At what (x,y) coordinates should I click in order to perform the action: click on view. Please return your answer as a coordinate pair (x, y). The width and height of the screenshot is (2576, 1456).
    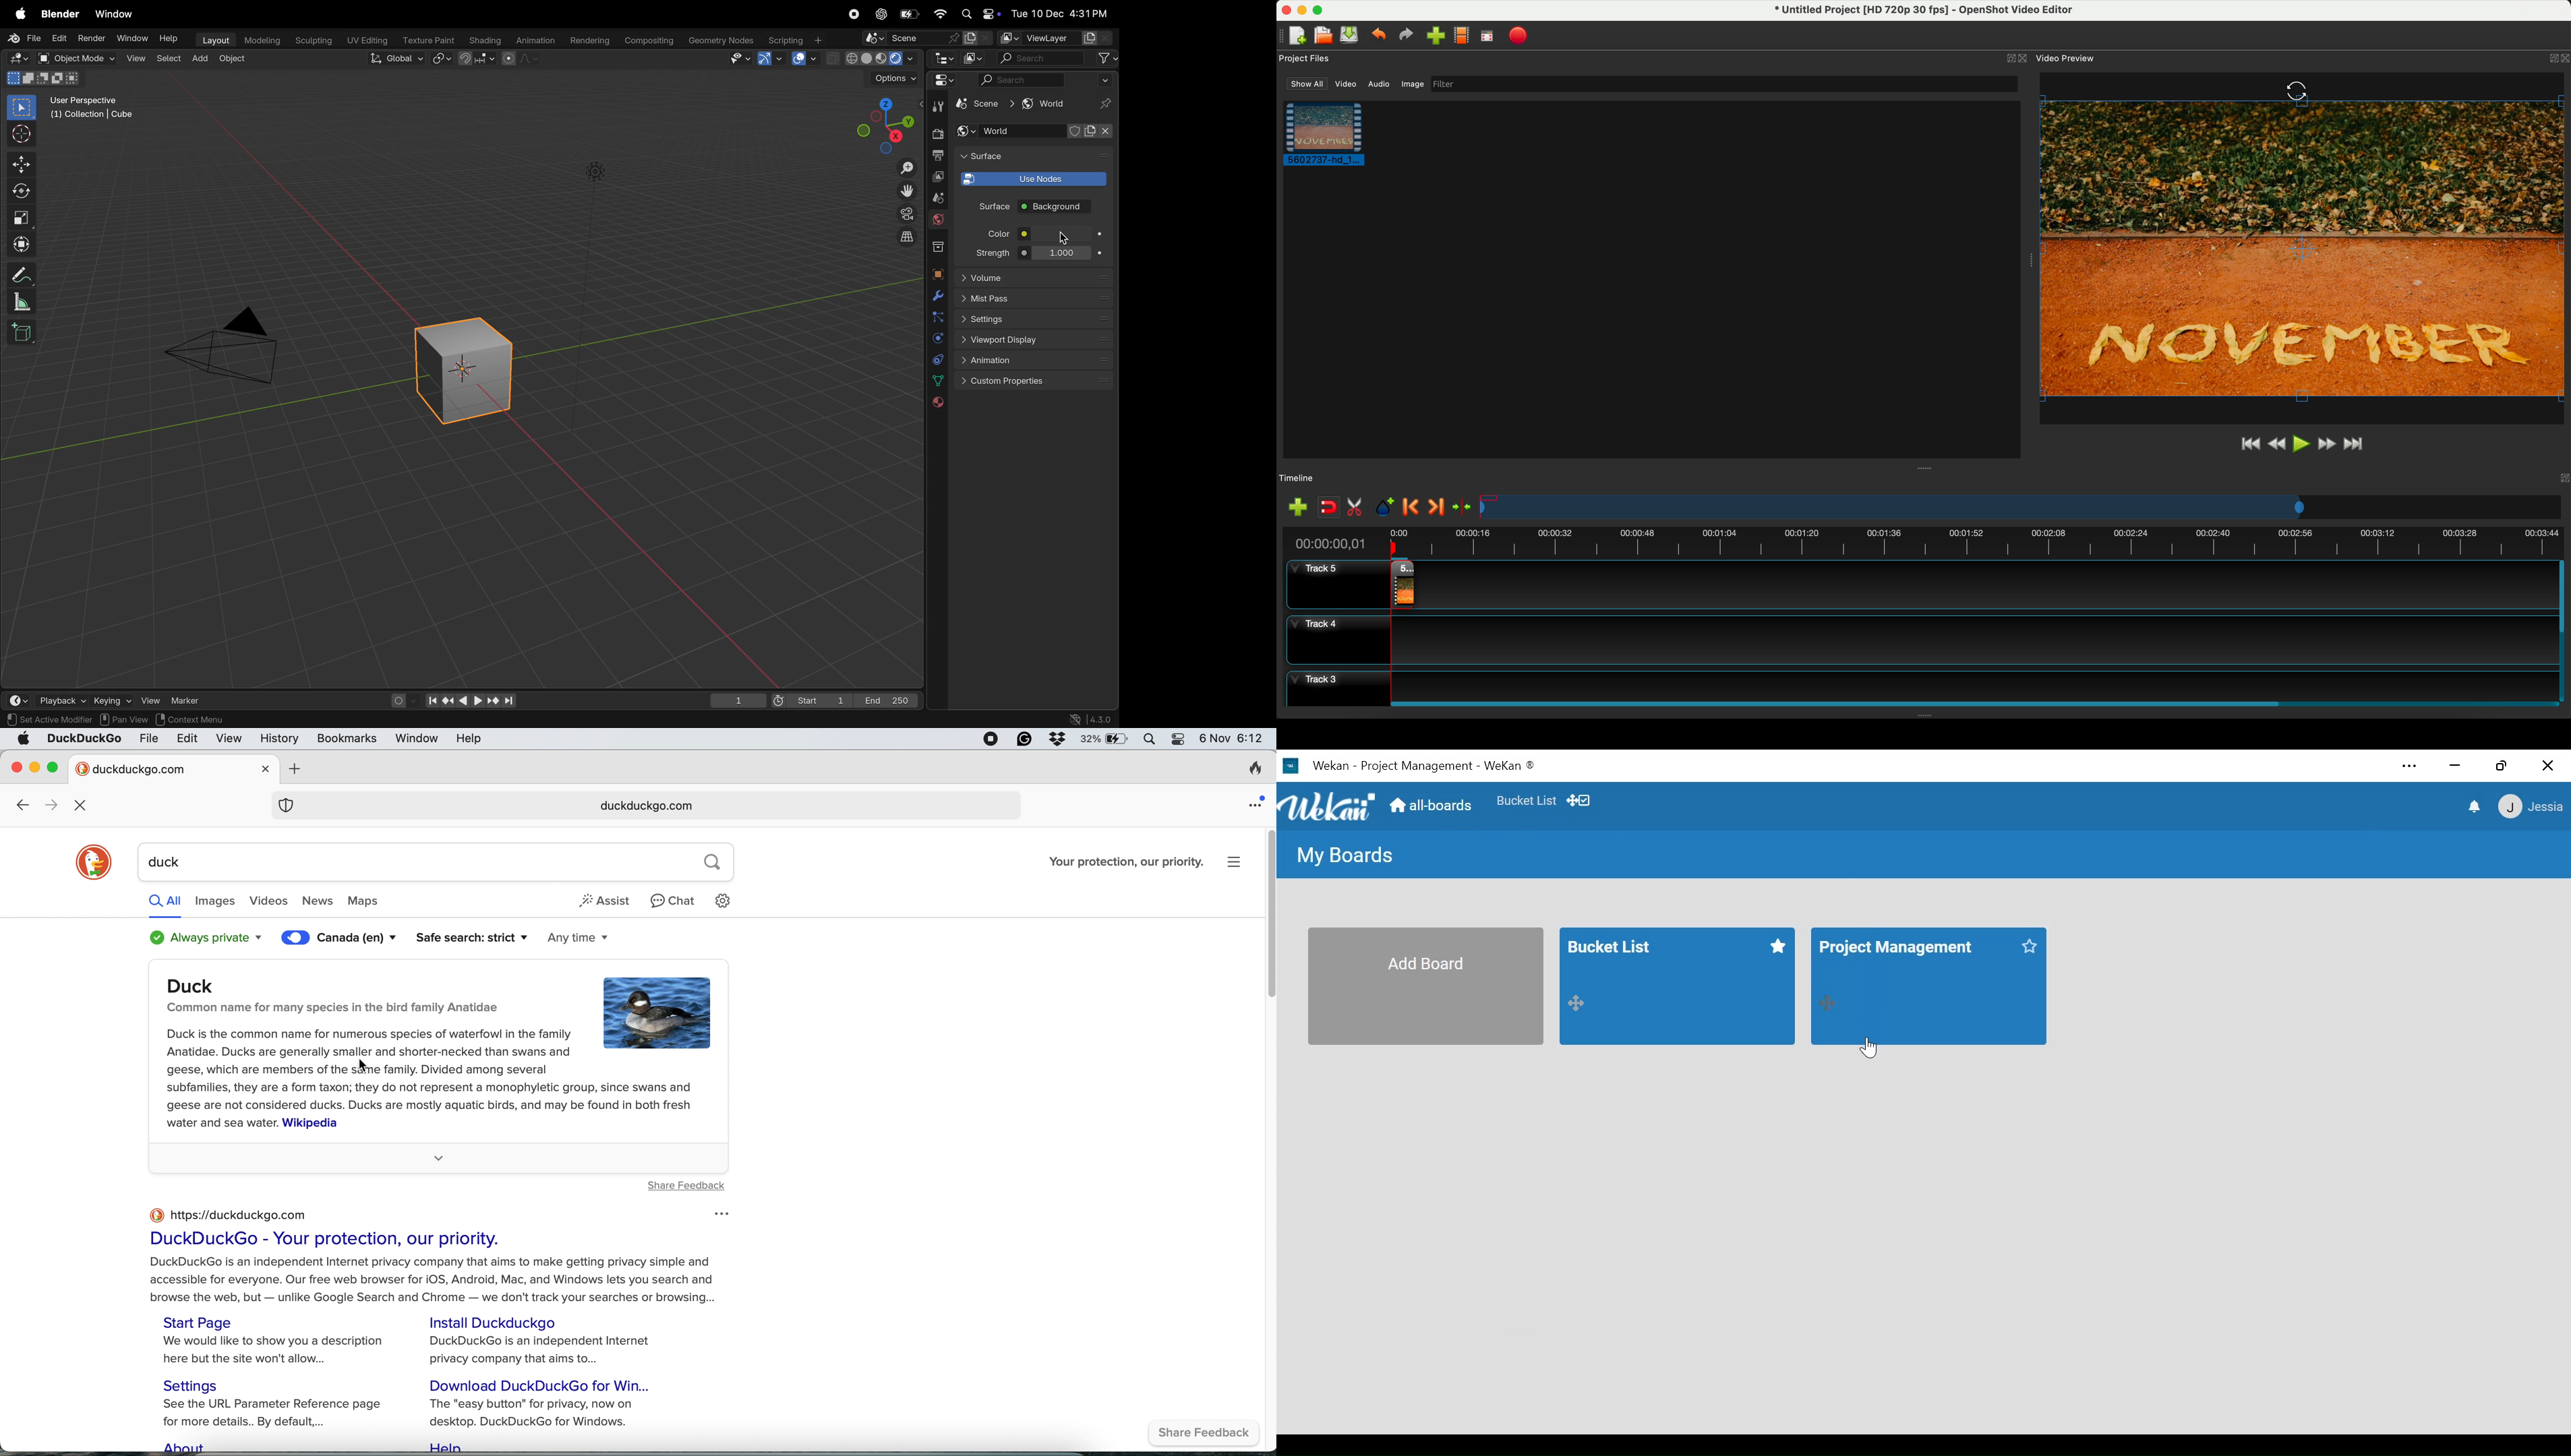
    Looking at the image, I should click on (232, 740).